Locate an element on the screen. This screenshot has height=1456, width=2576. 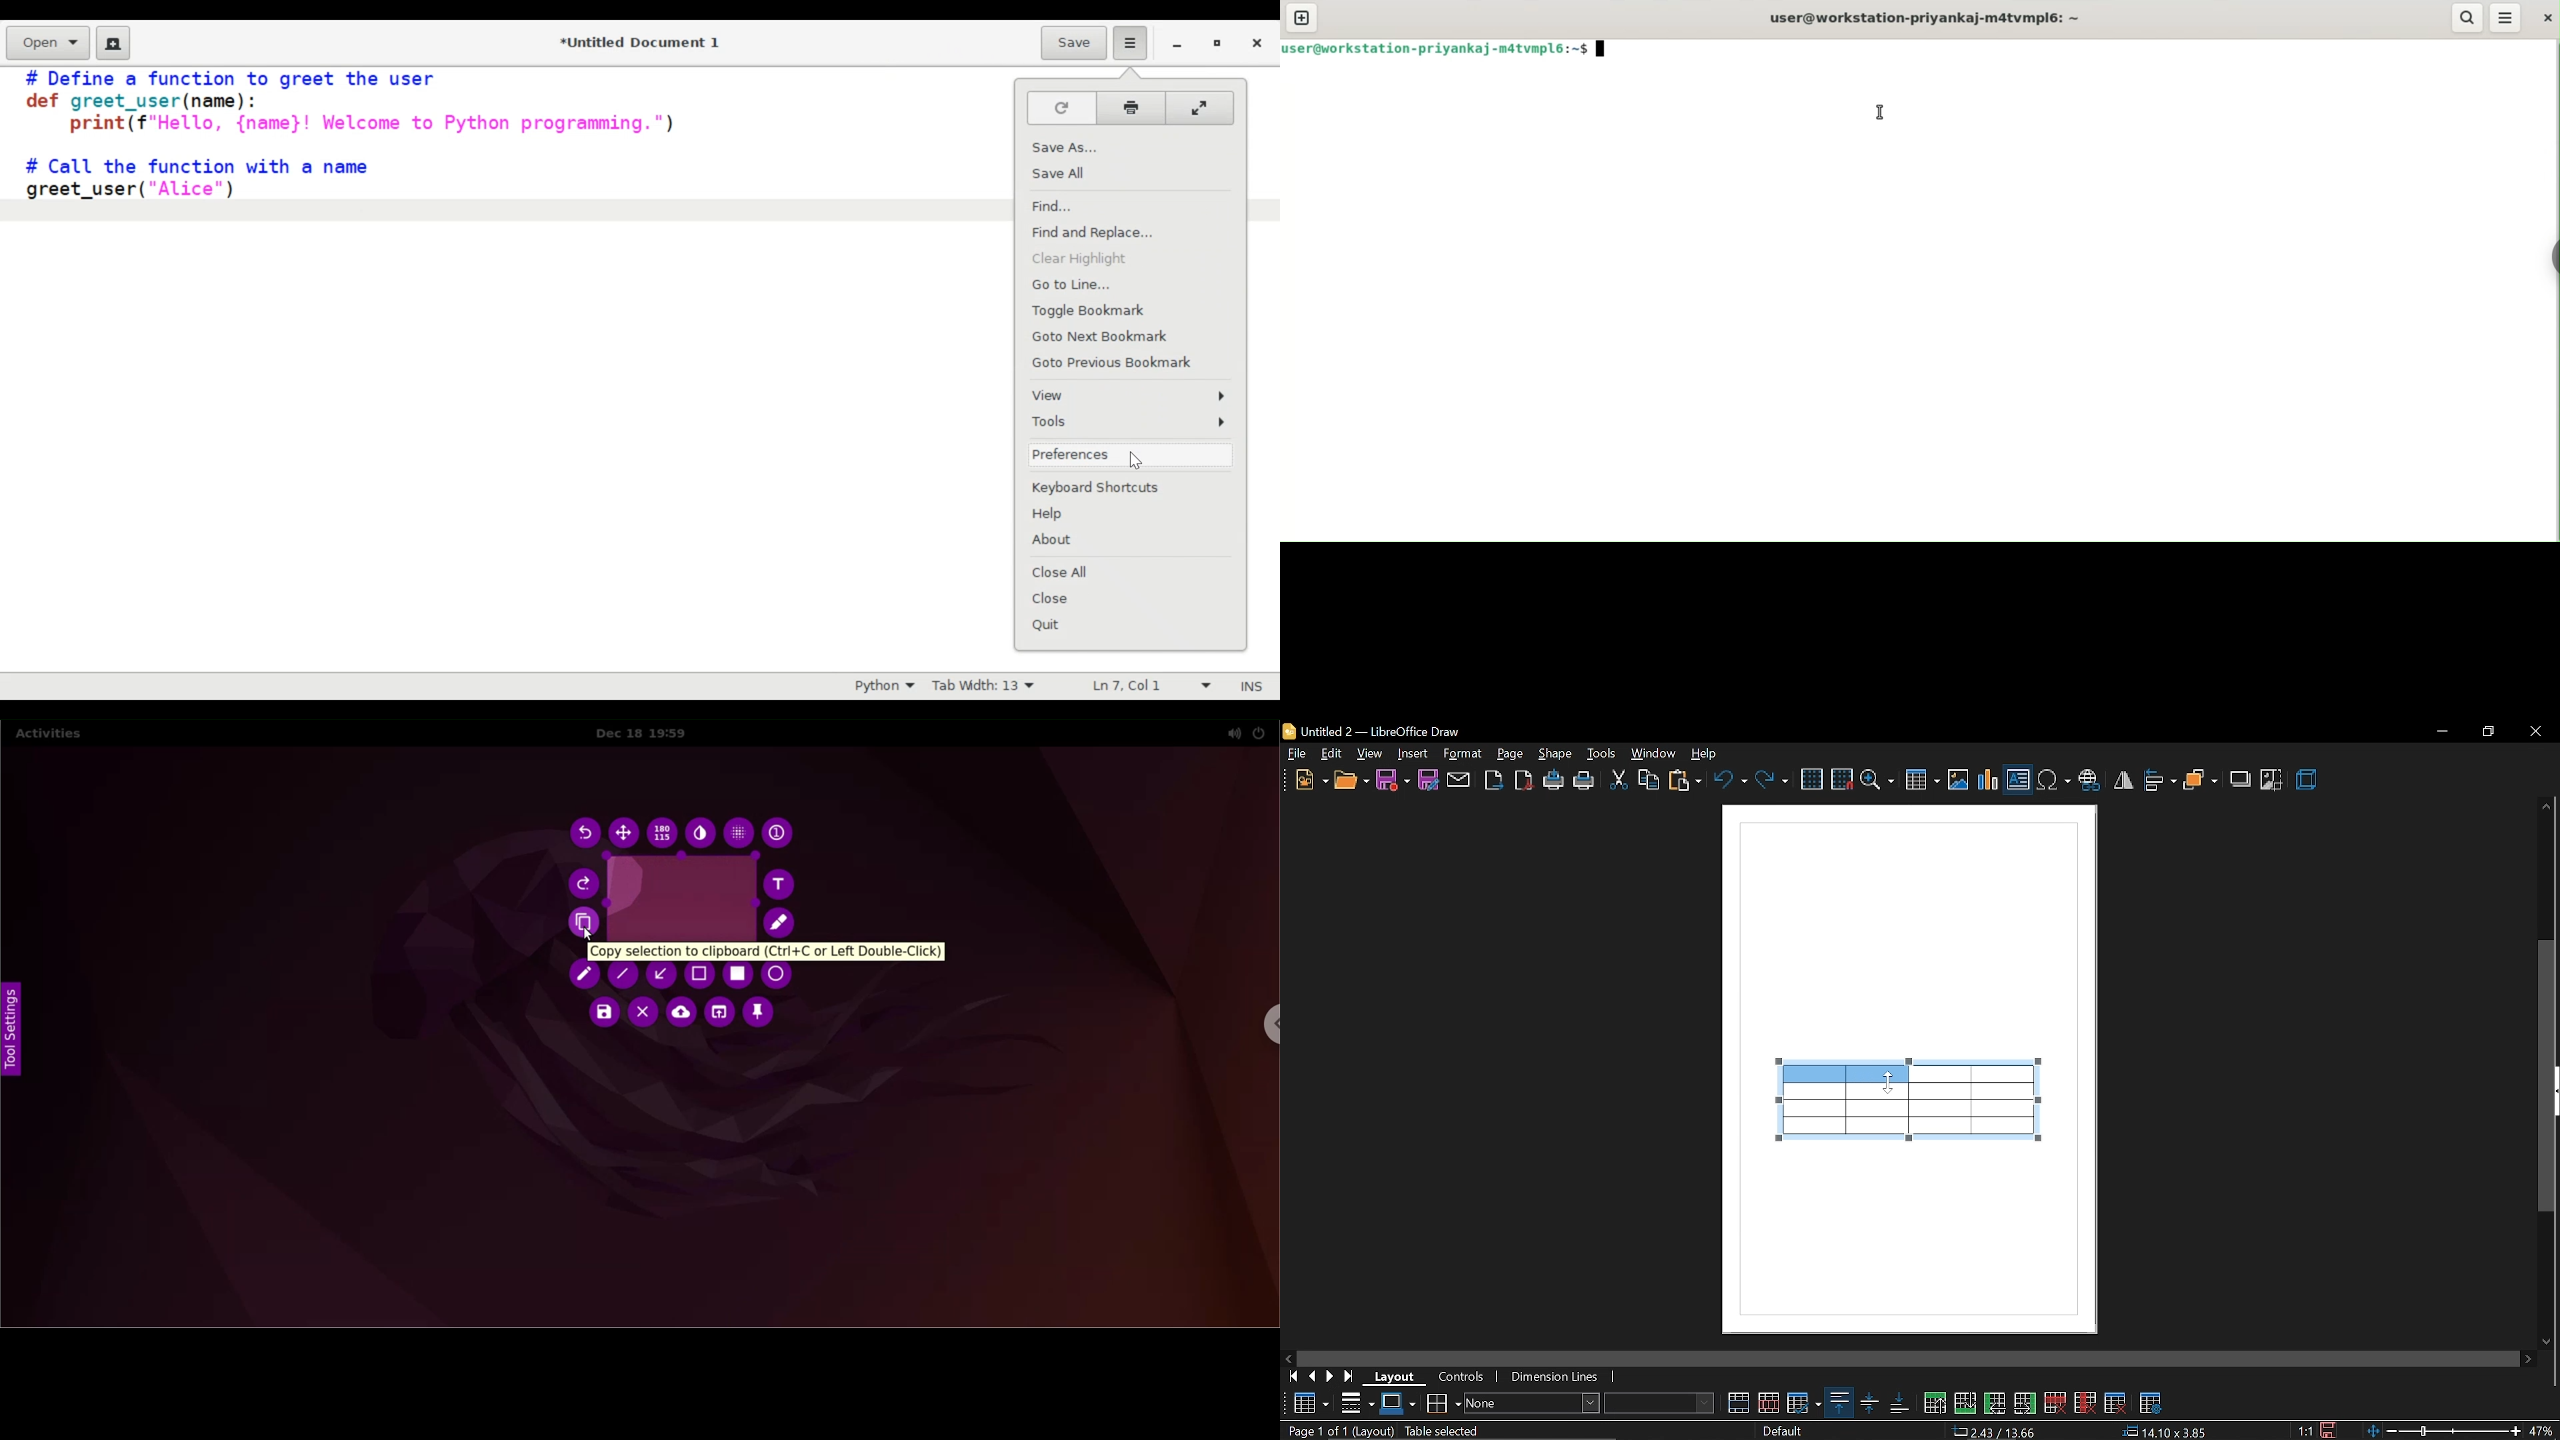
Page 1 of 1 (Layout) is located at coordinates (1338, 1431).